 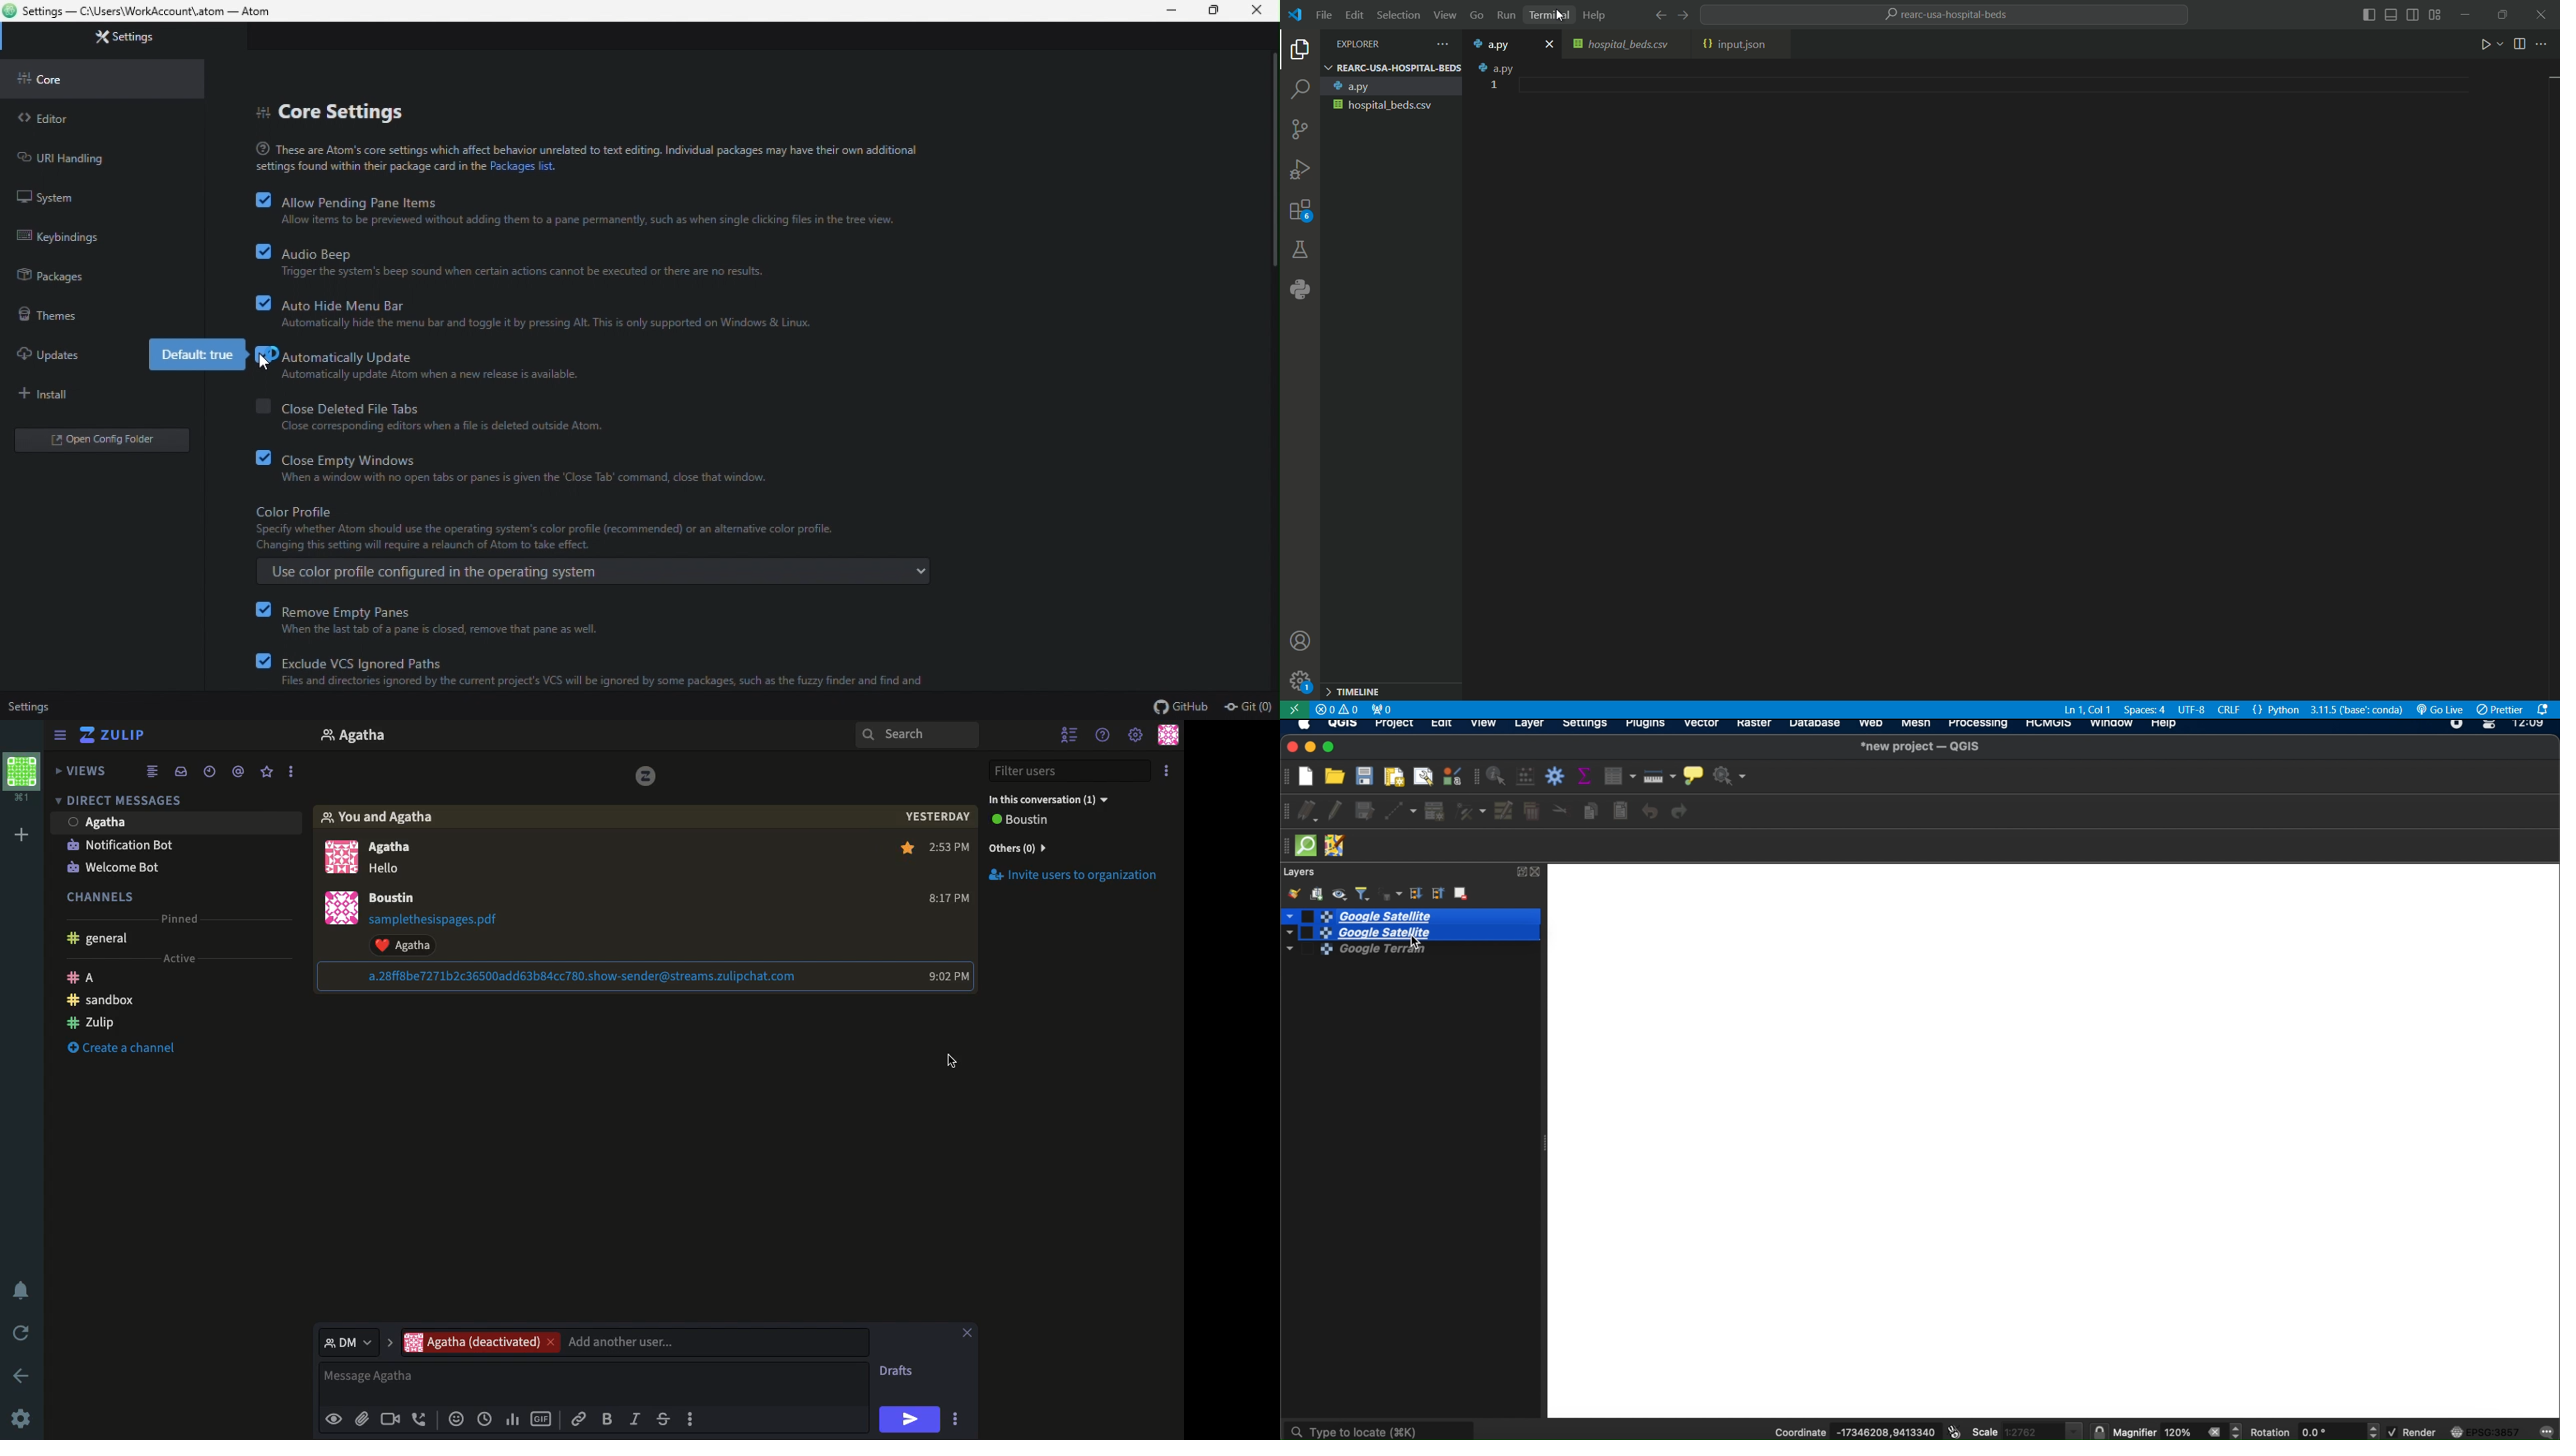 I want to click on views and more actions, so click(x=1445, y=43).